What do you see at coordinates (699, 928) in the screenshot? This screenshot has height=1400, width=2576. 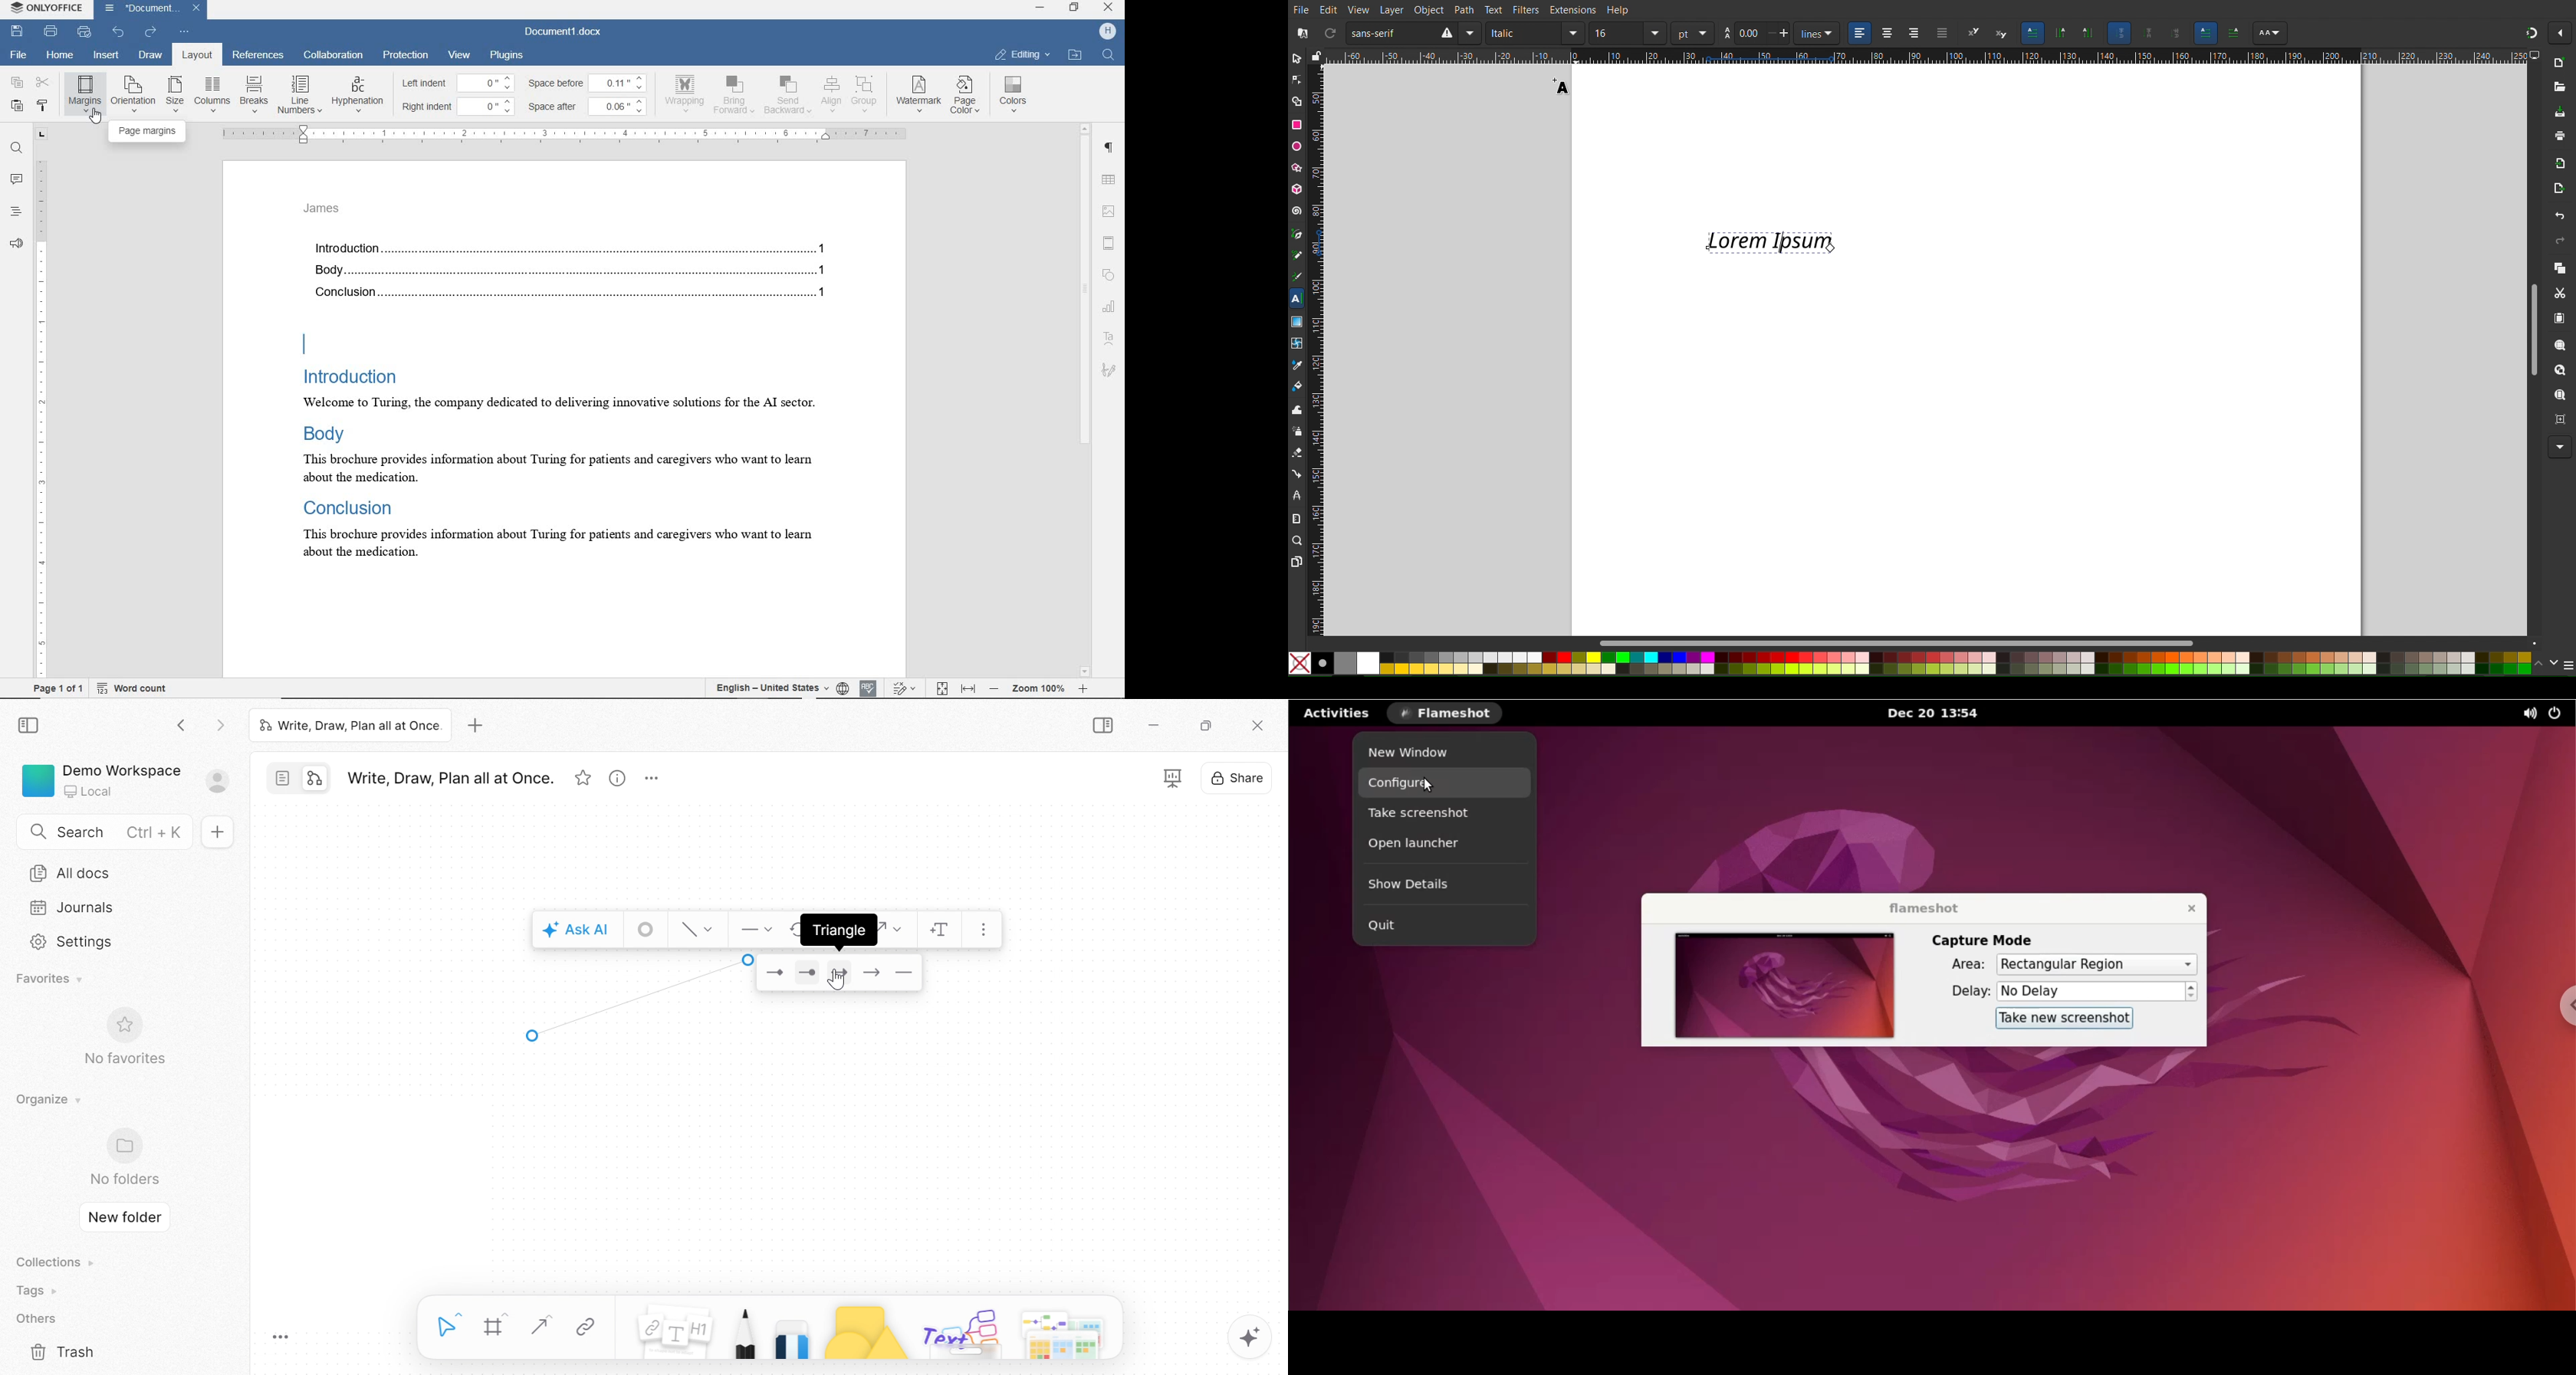 I see `Style` at bounding box center [699, 928].